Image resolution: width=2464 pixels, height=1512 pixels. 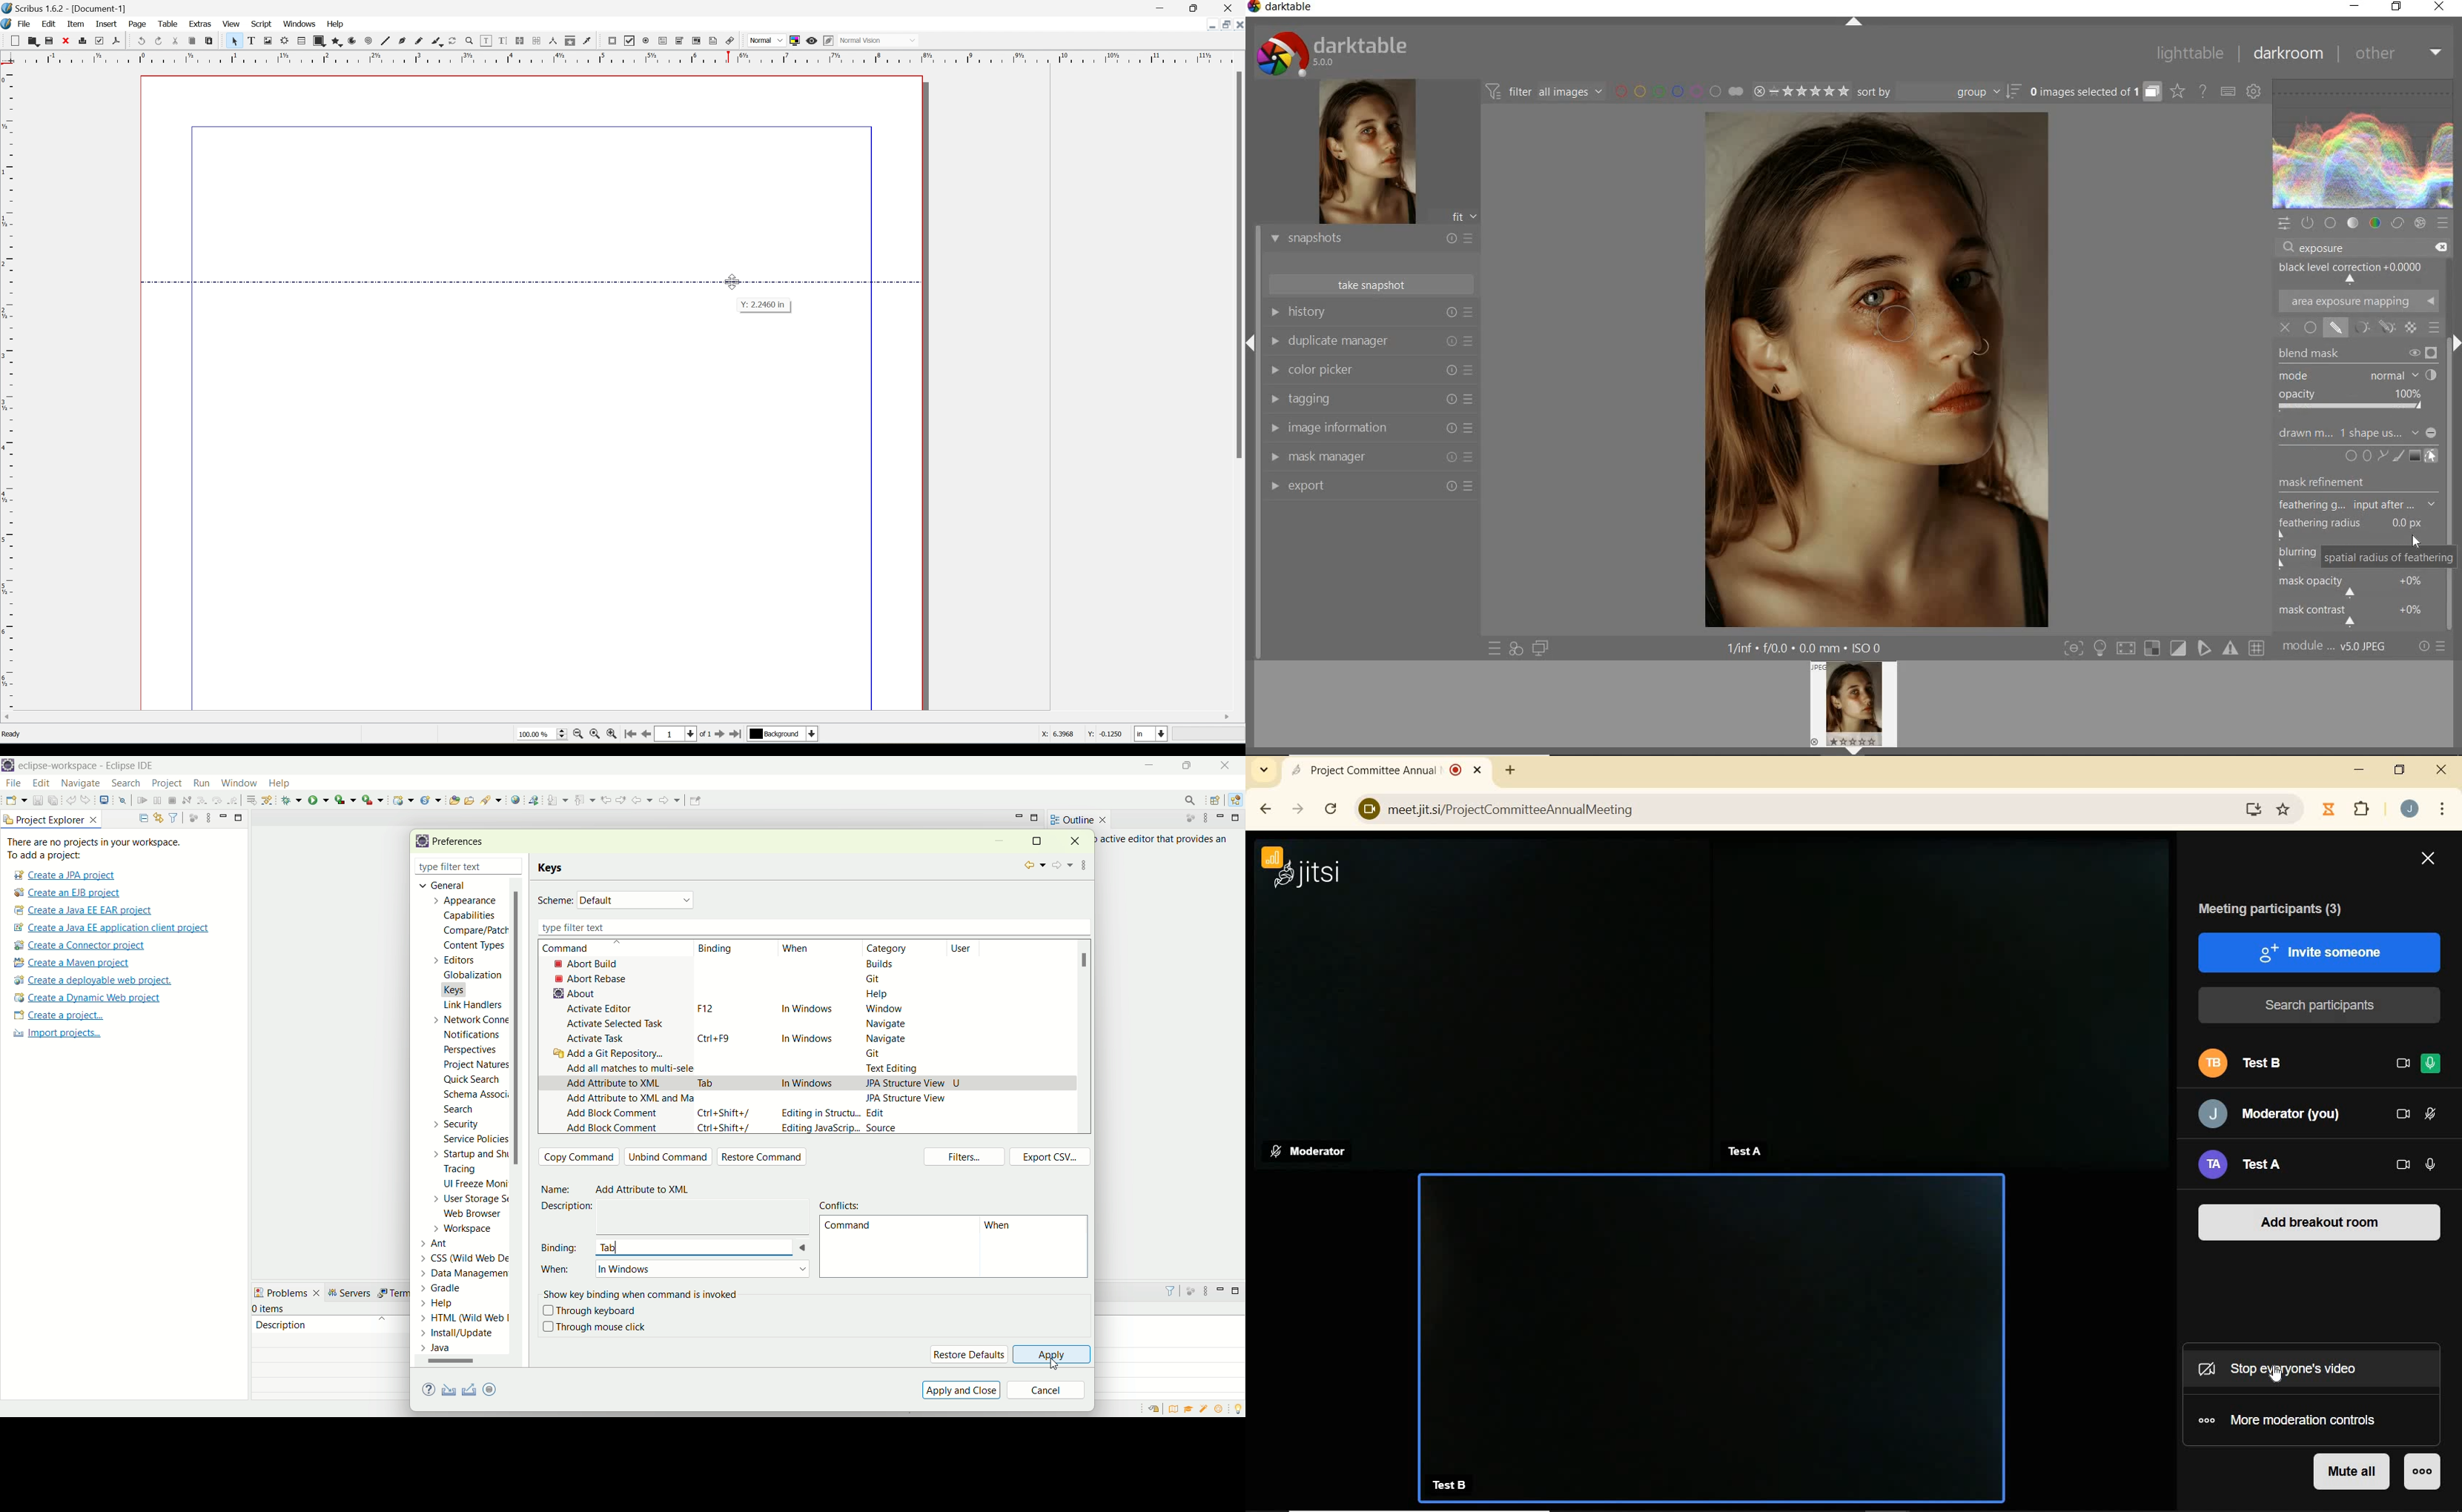 I want to click on minimize, so click(x=1164, y=6).